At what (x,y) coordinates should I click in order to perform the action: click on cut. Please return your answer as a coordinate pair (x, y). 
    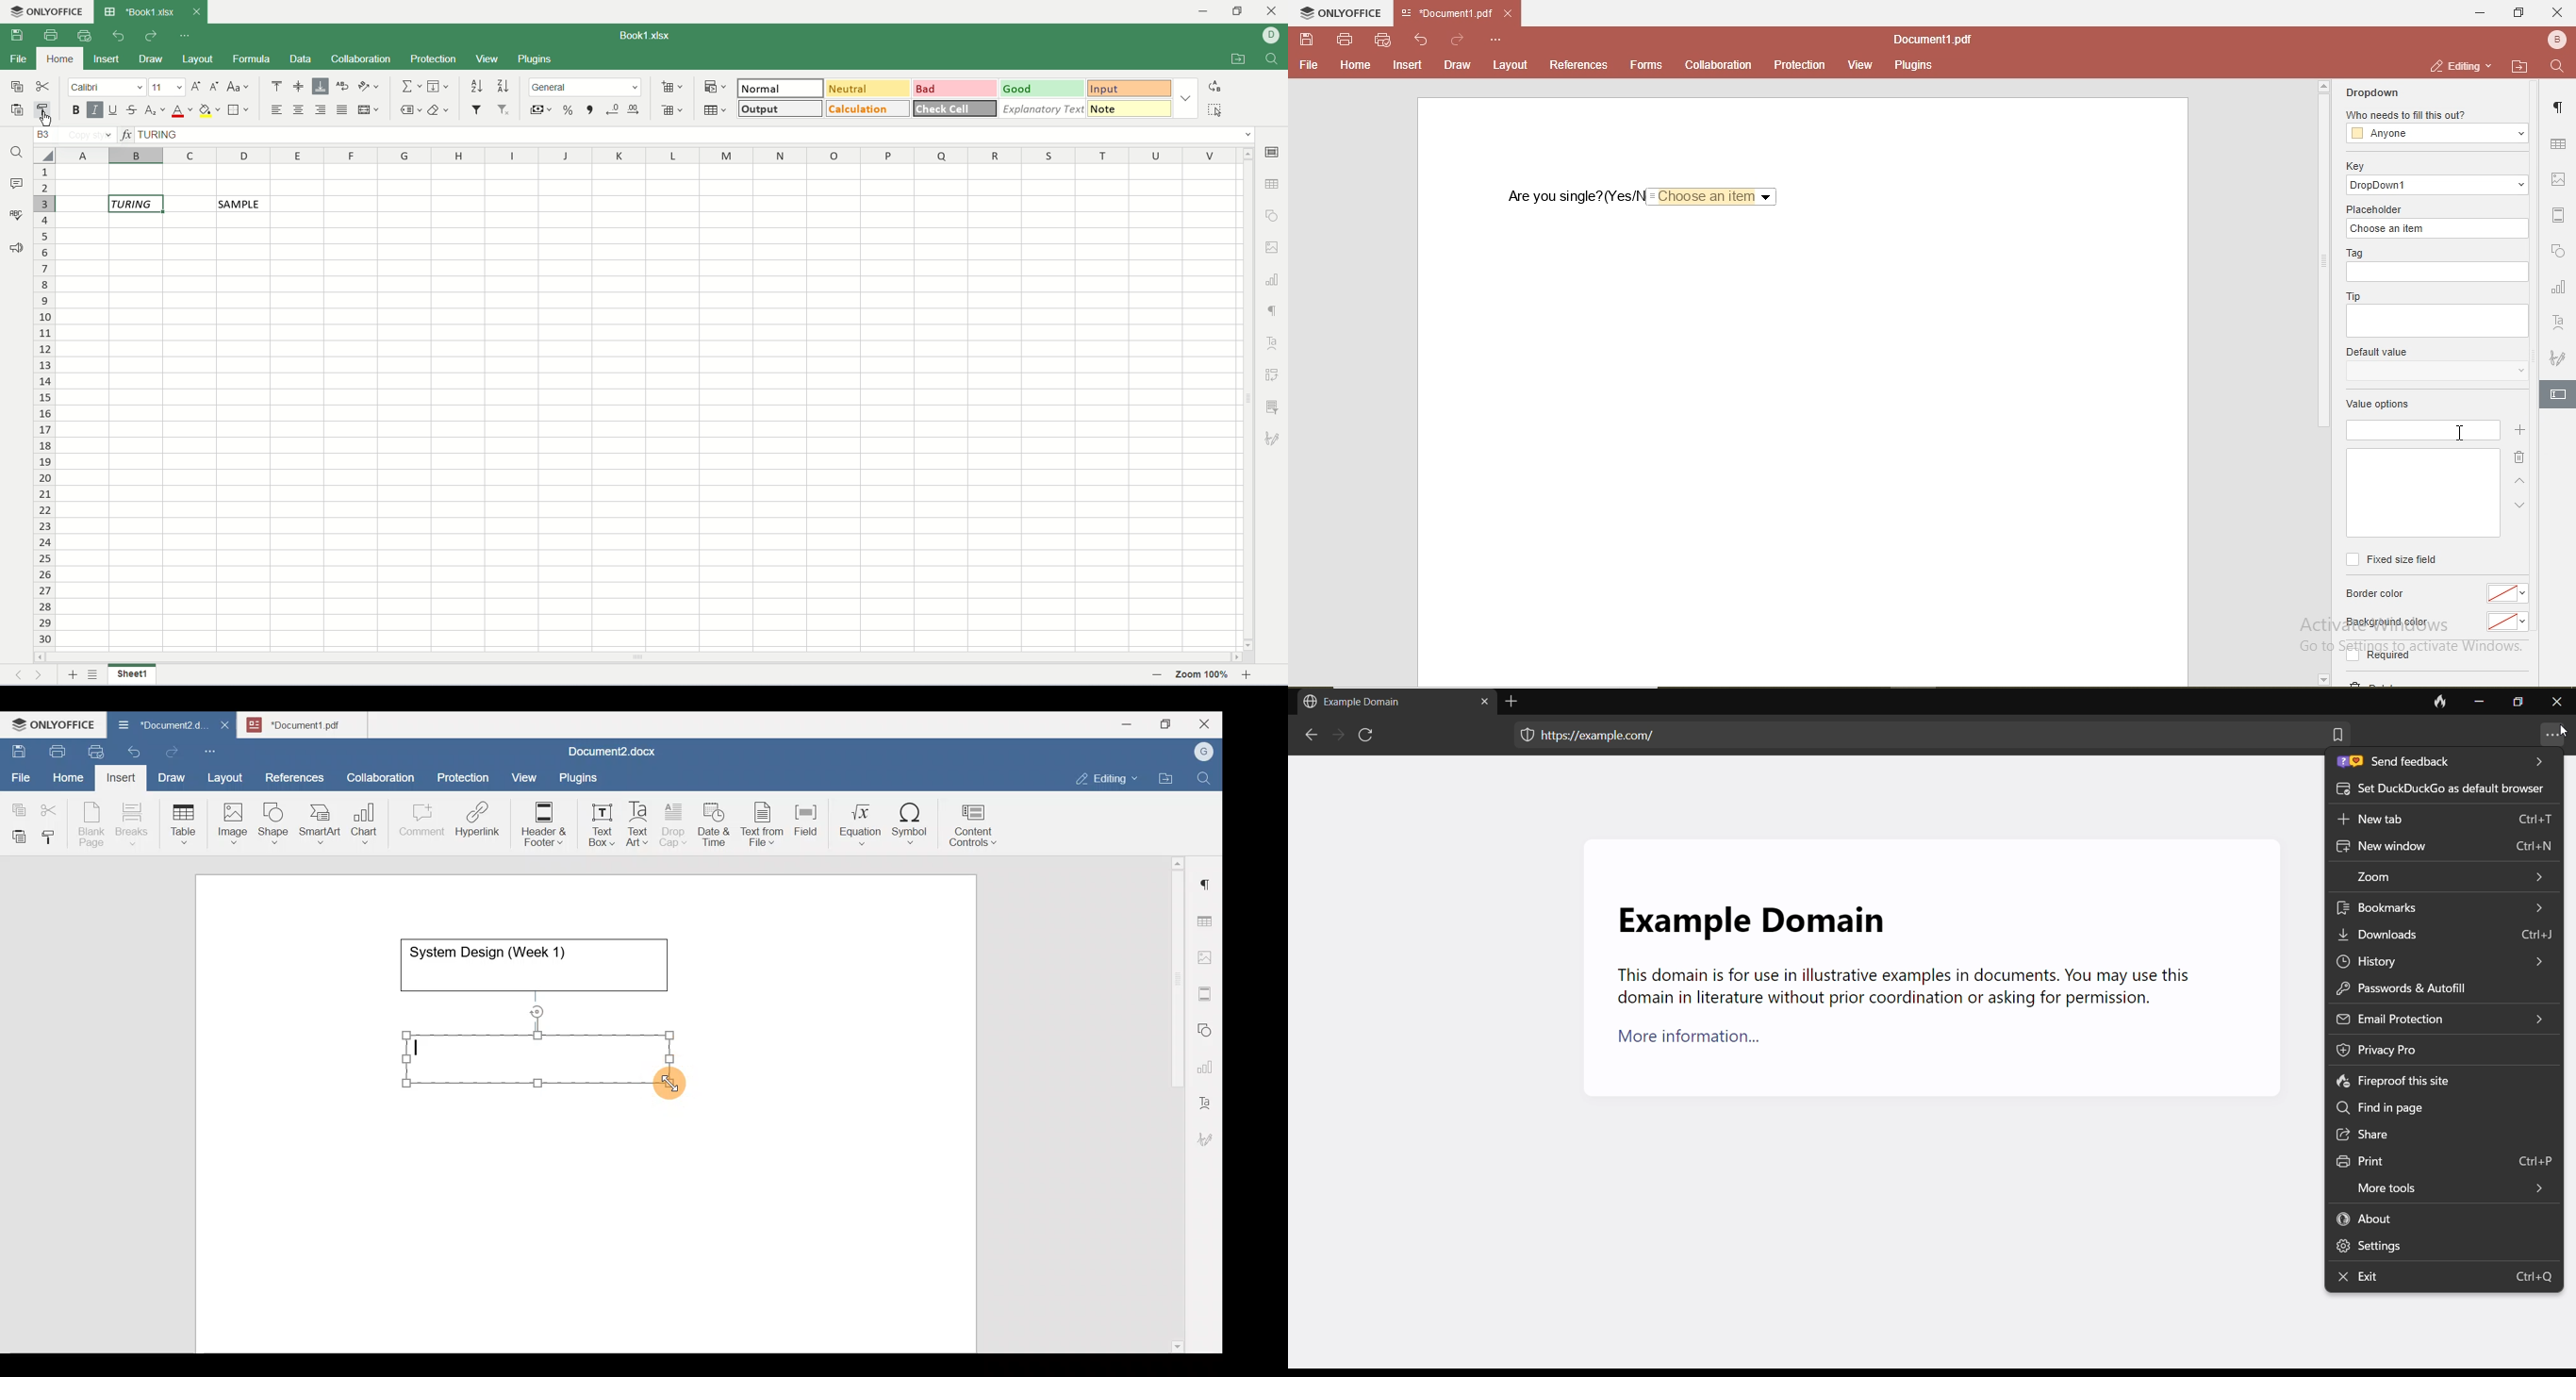
    Looking at the image, I should click on (44, 85).